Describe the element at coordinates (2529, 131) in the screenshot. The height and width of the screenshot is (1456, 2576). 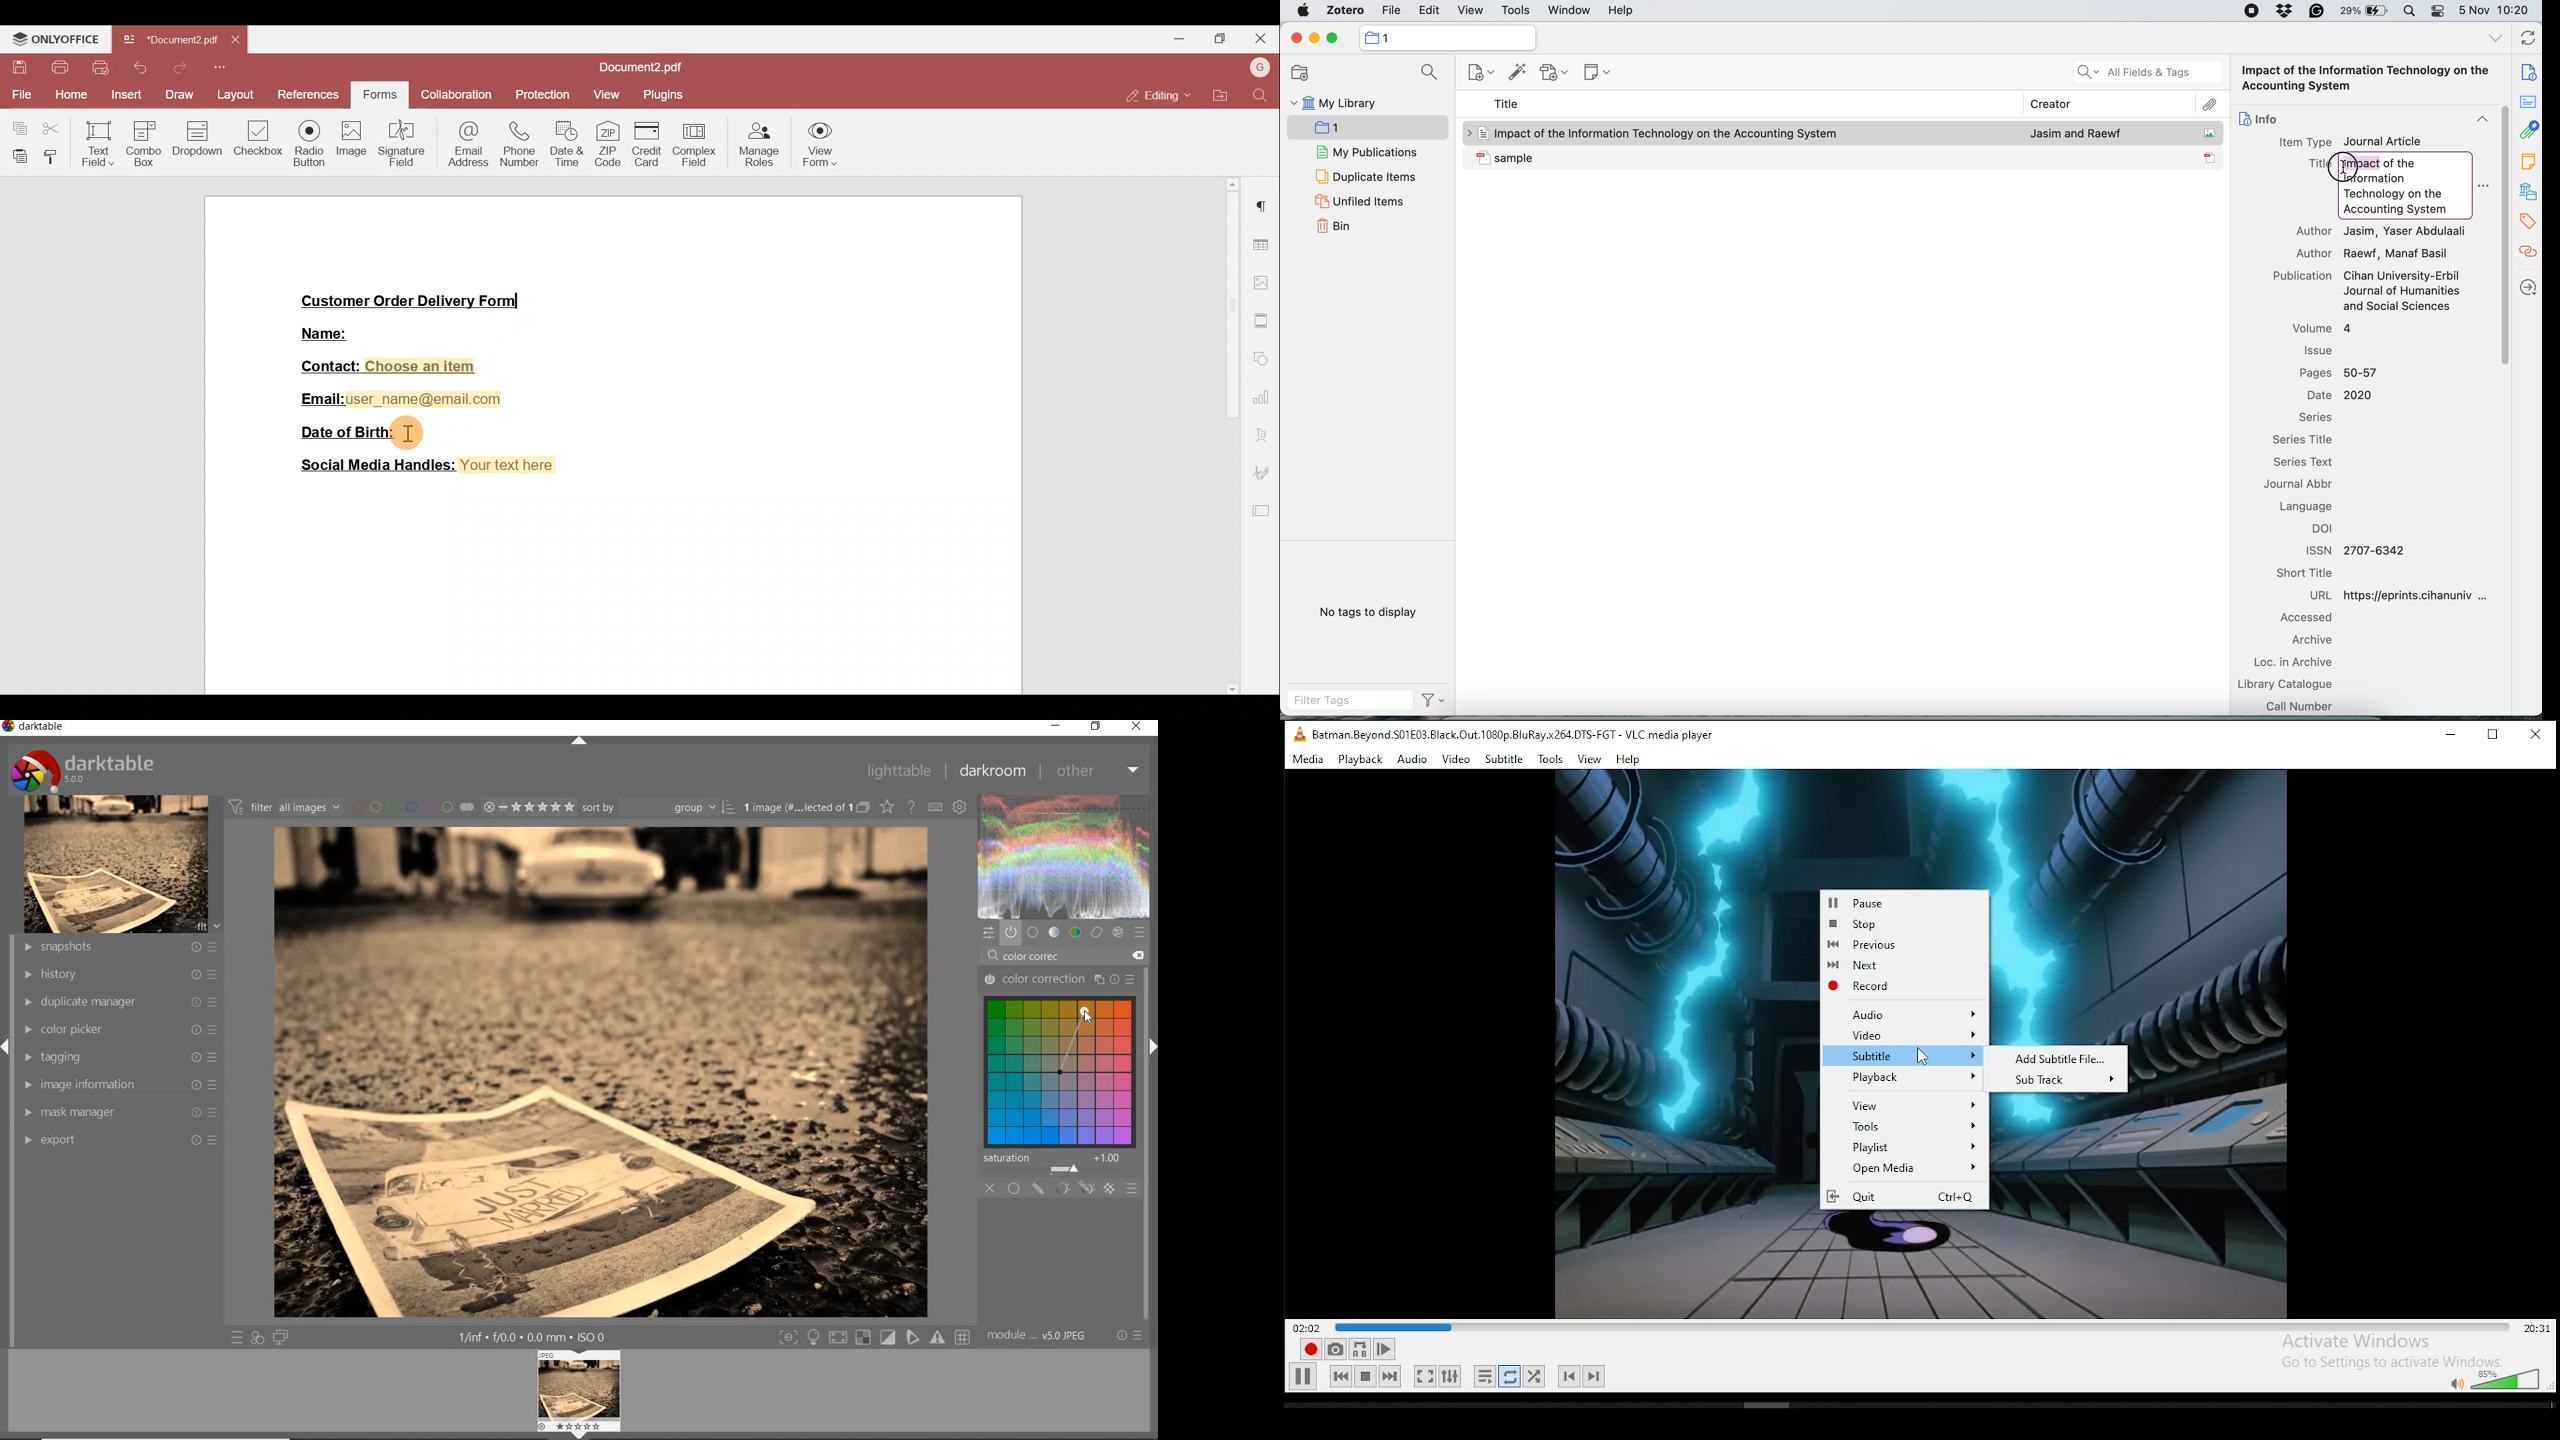
I see `attachment` at that location.